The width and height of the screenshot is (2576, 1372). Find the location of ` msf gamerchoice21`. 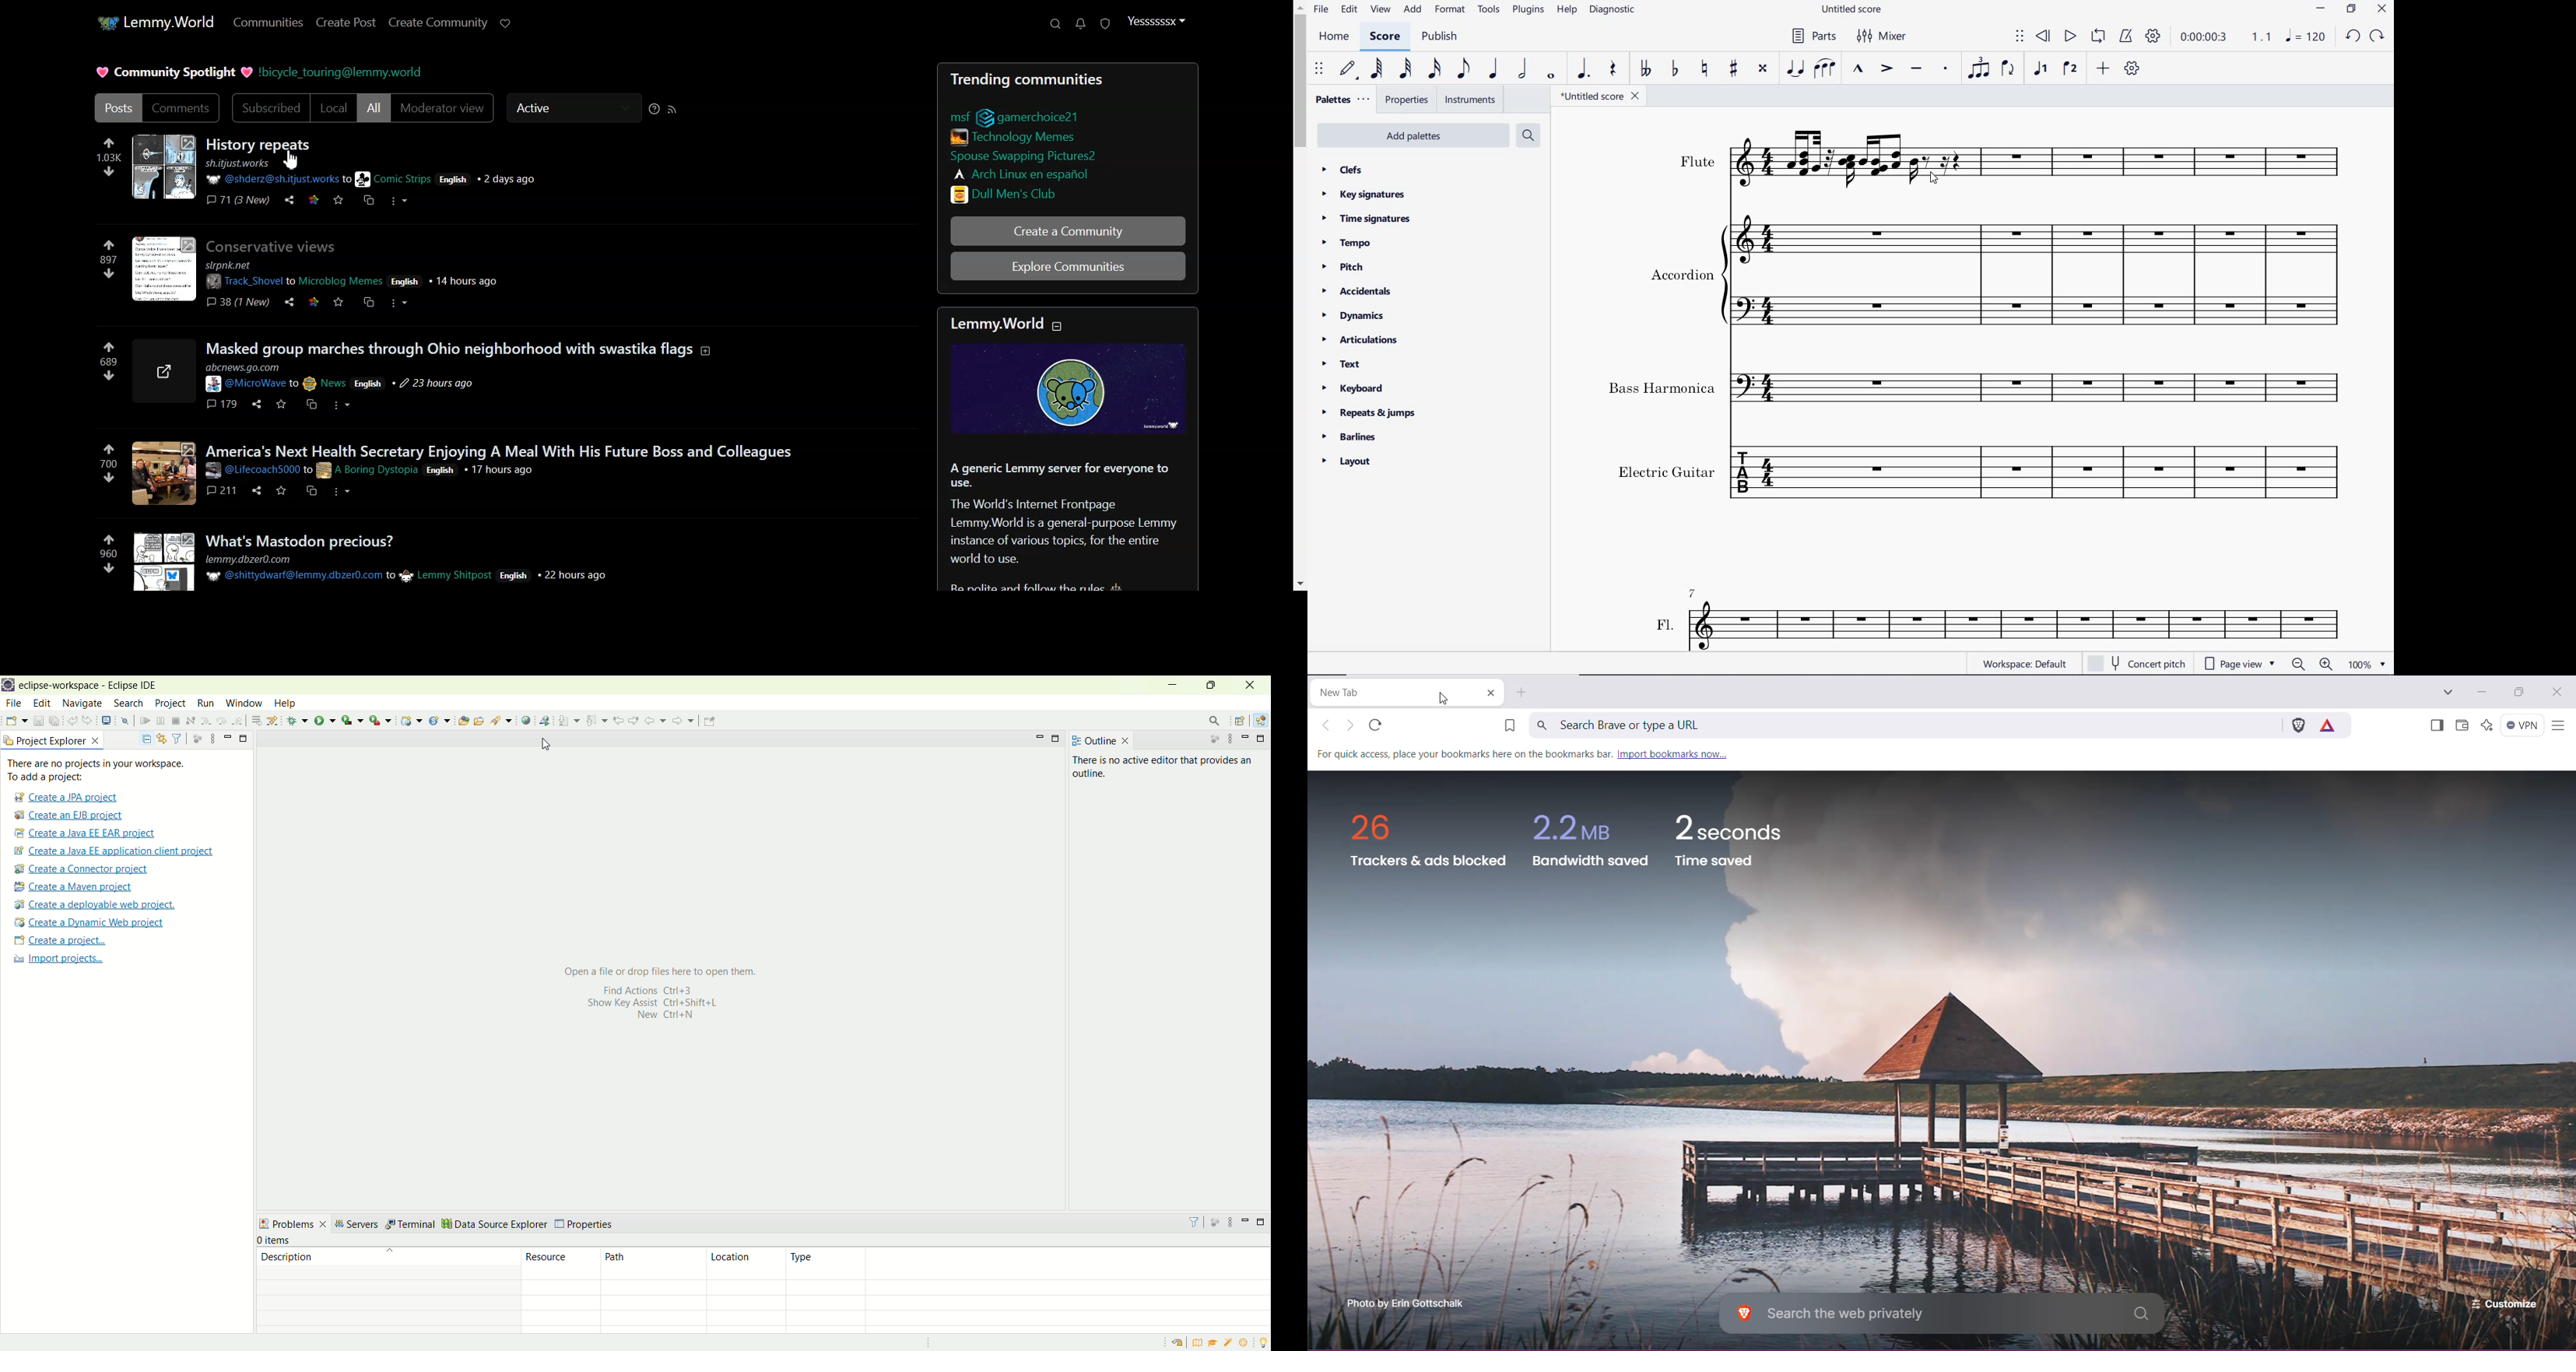

 msf gamerchoice21 is located at coordinates (1028, 116).